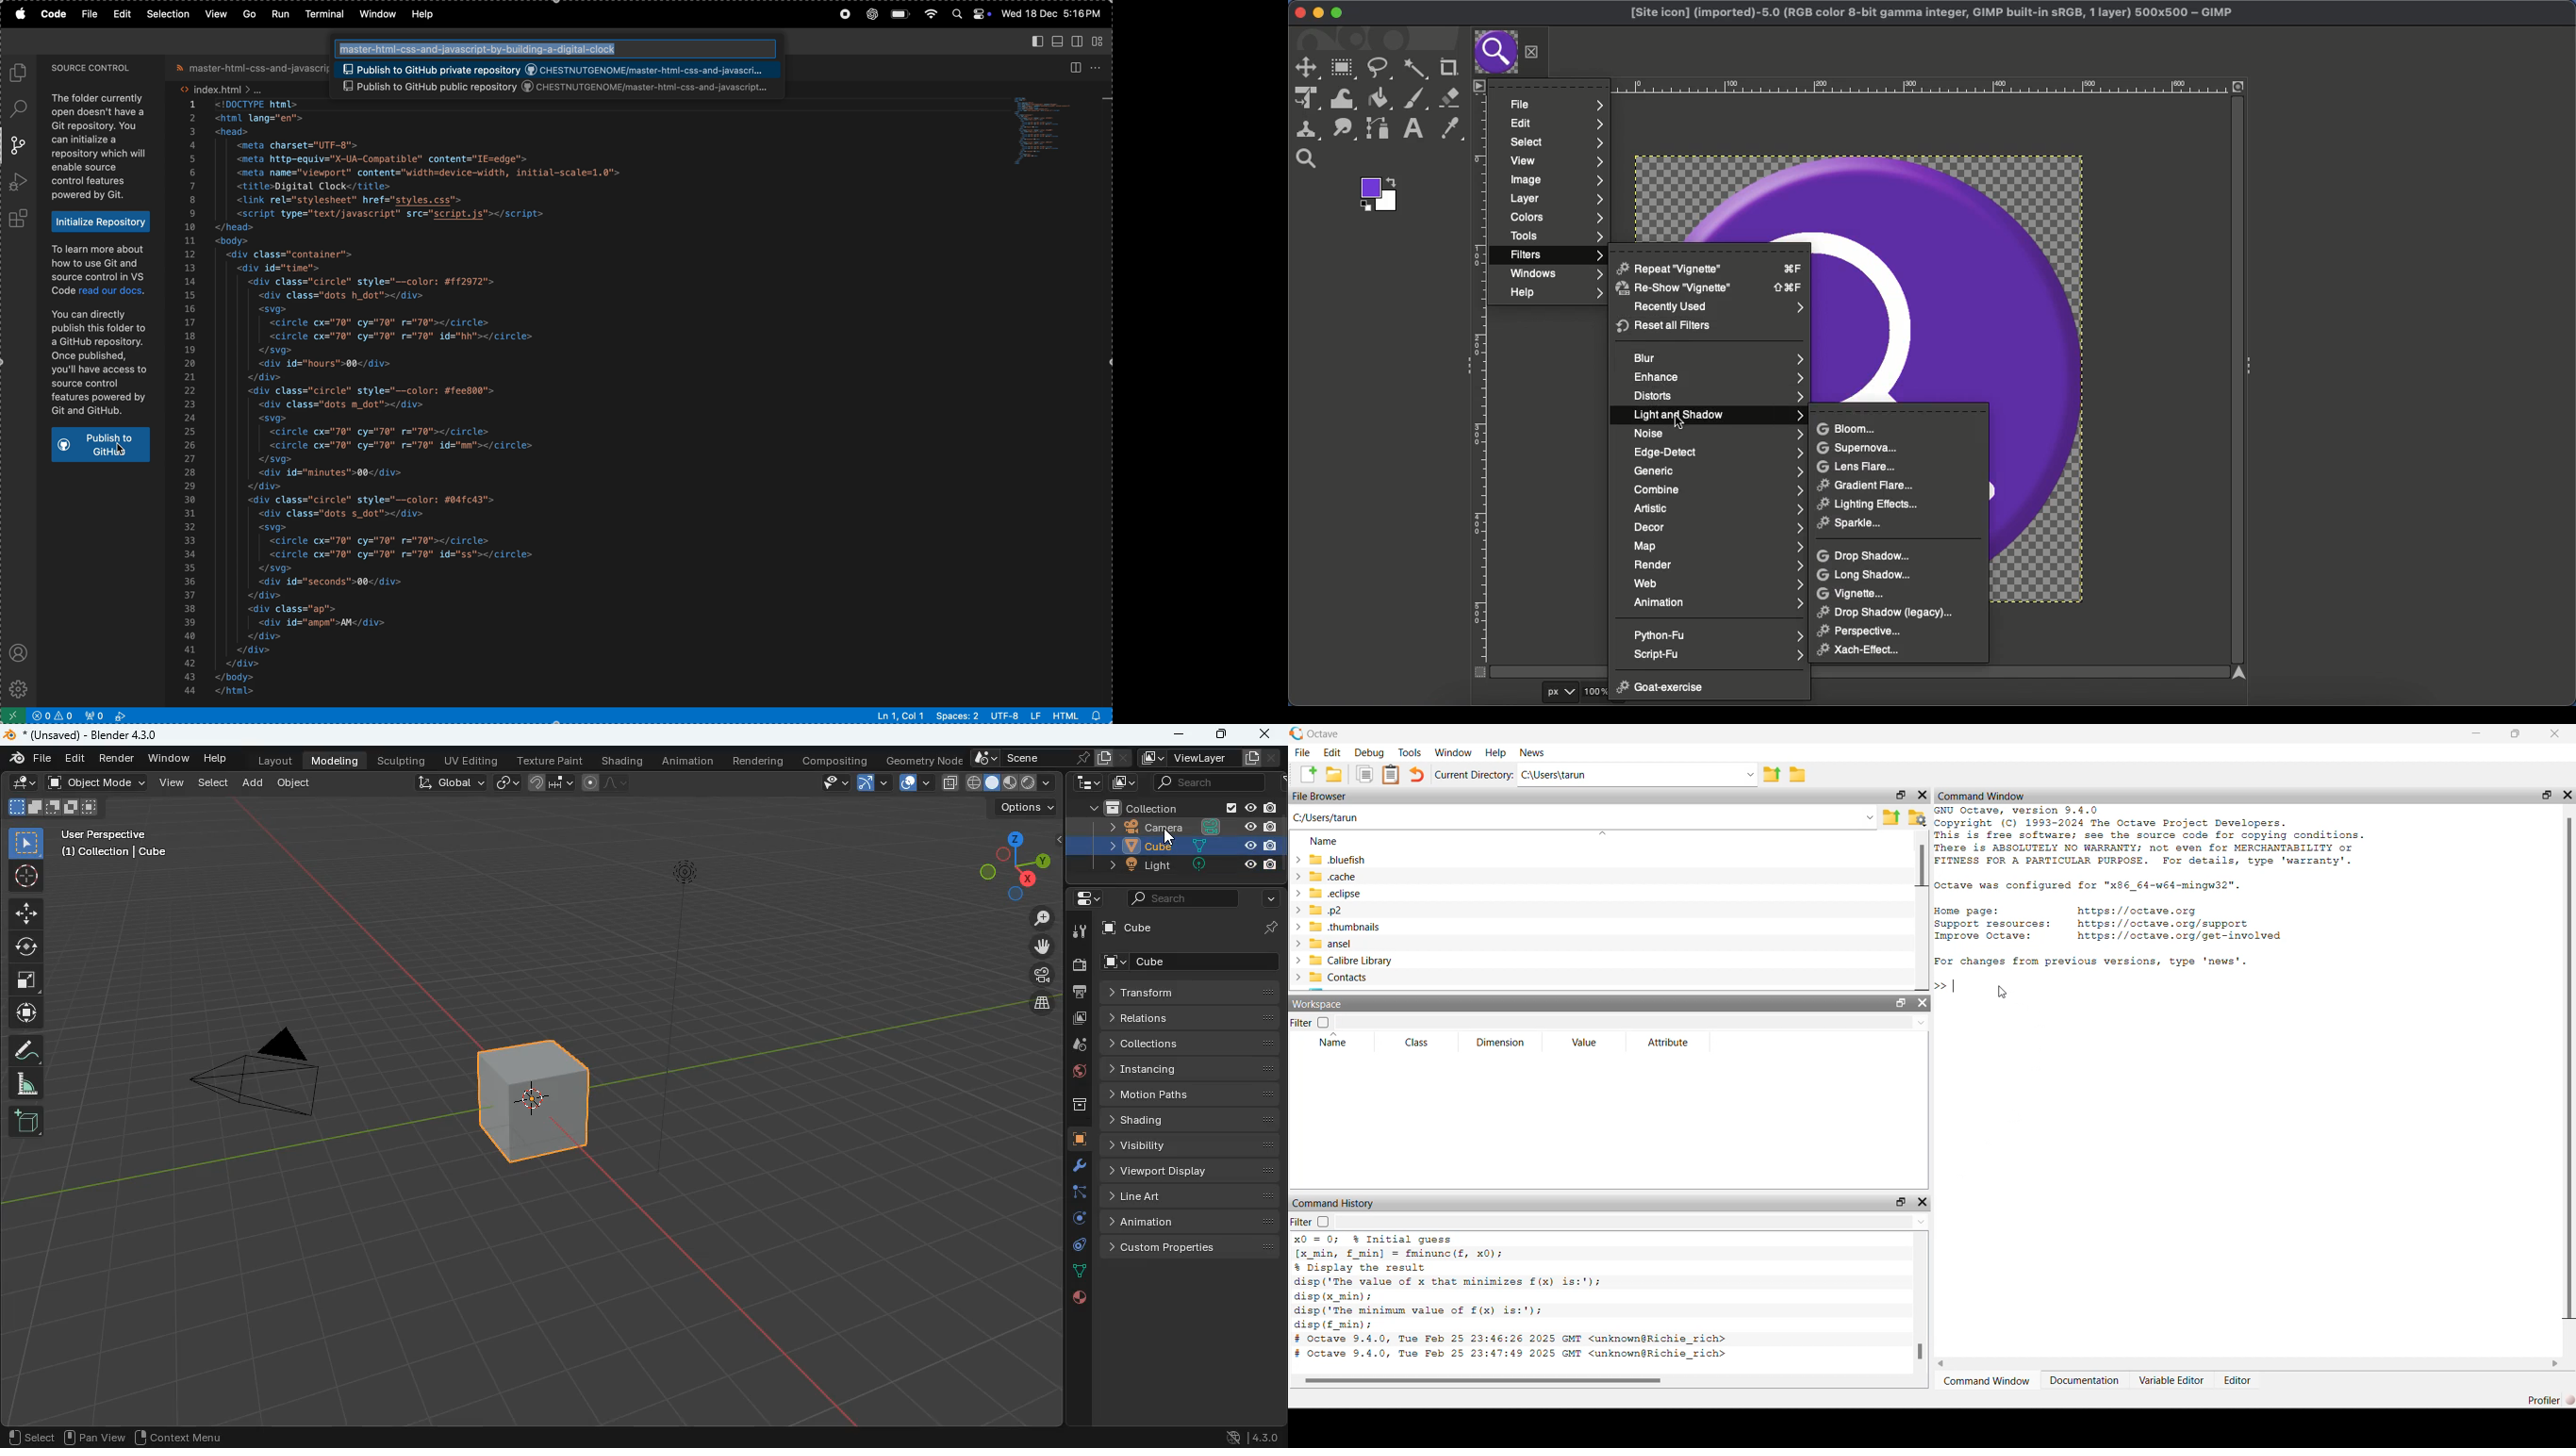 The height and width of the screenshot is (1456, 2576). What do you see at coordinates (272, 760) in the screenshot?
I see `layout` at bounding box center [272, 760].